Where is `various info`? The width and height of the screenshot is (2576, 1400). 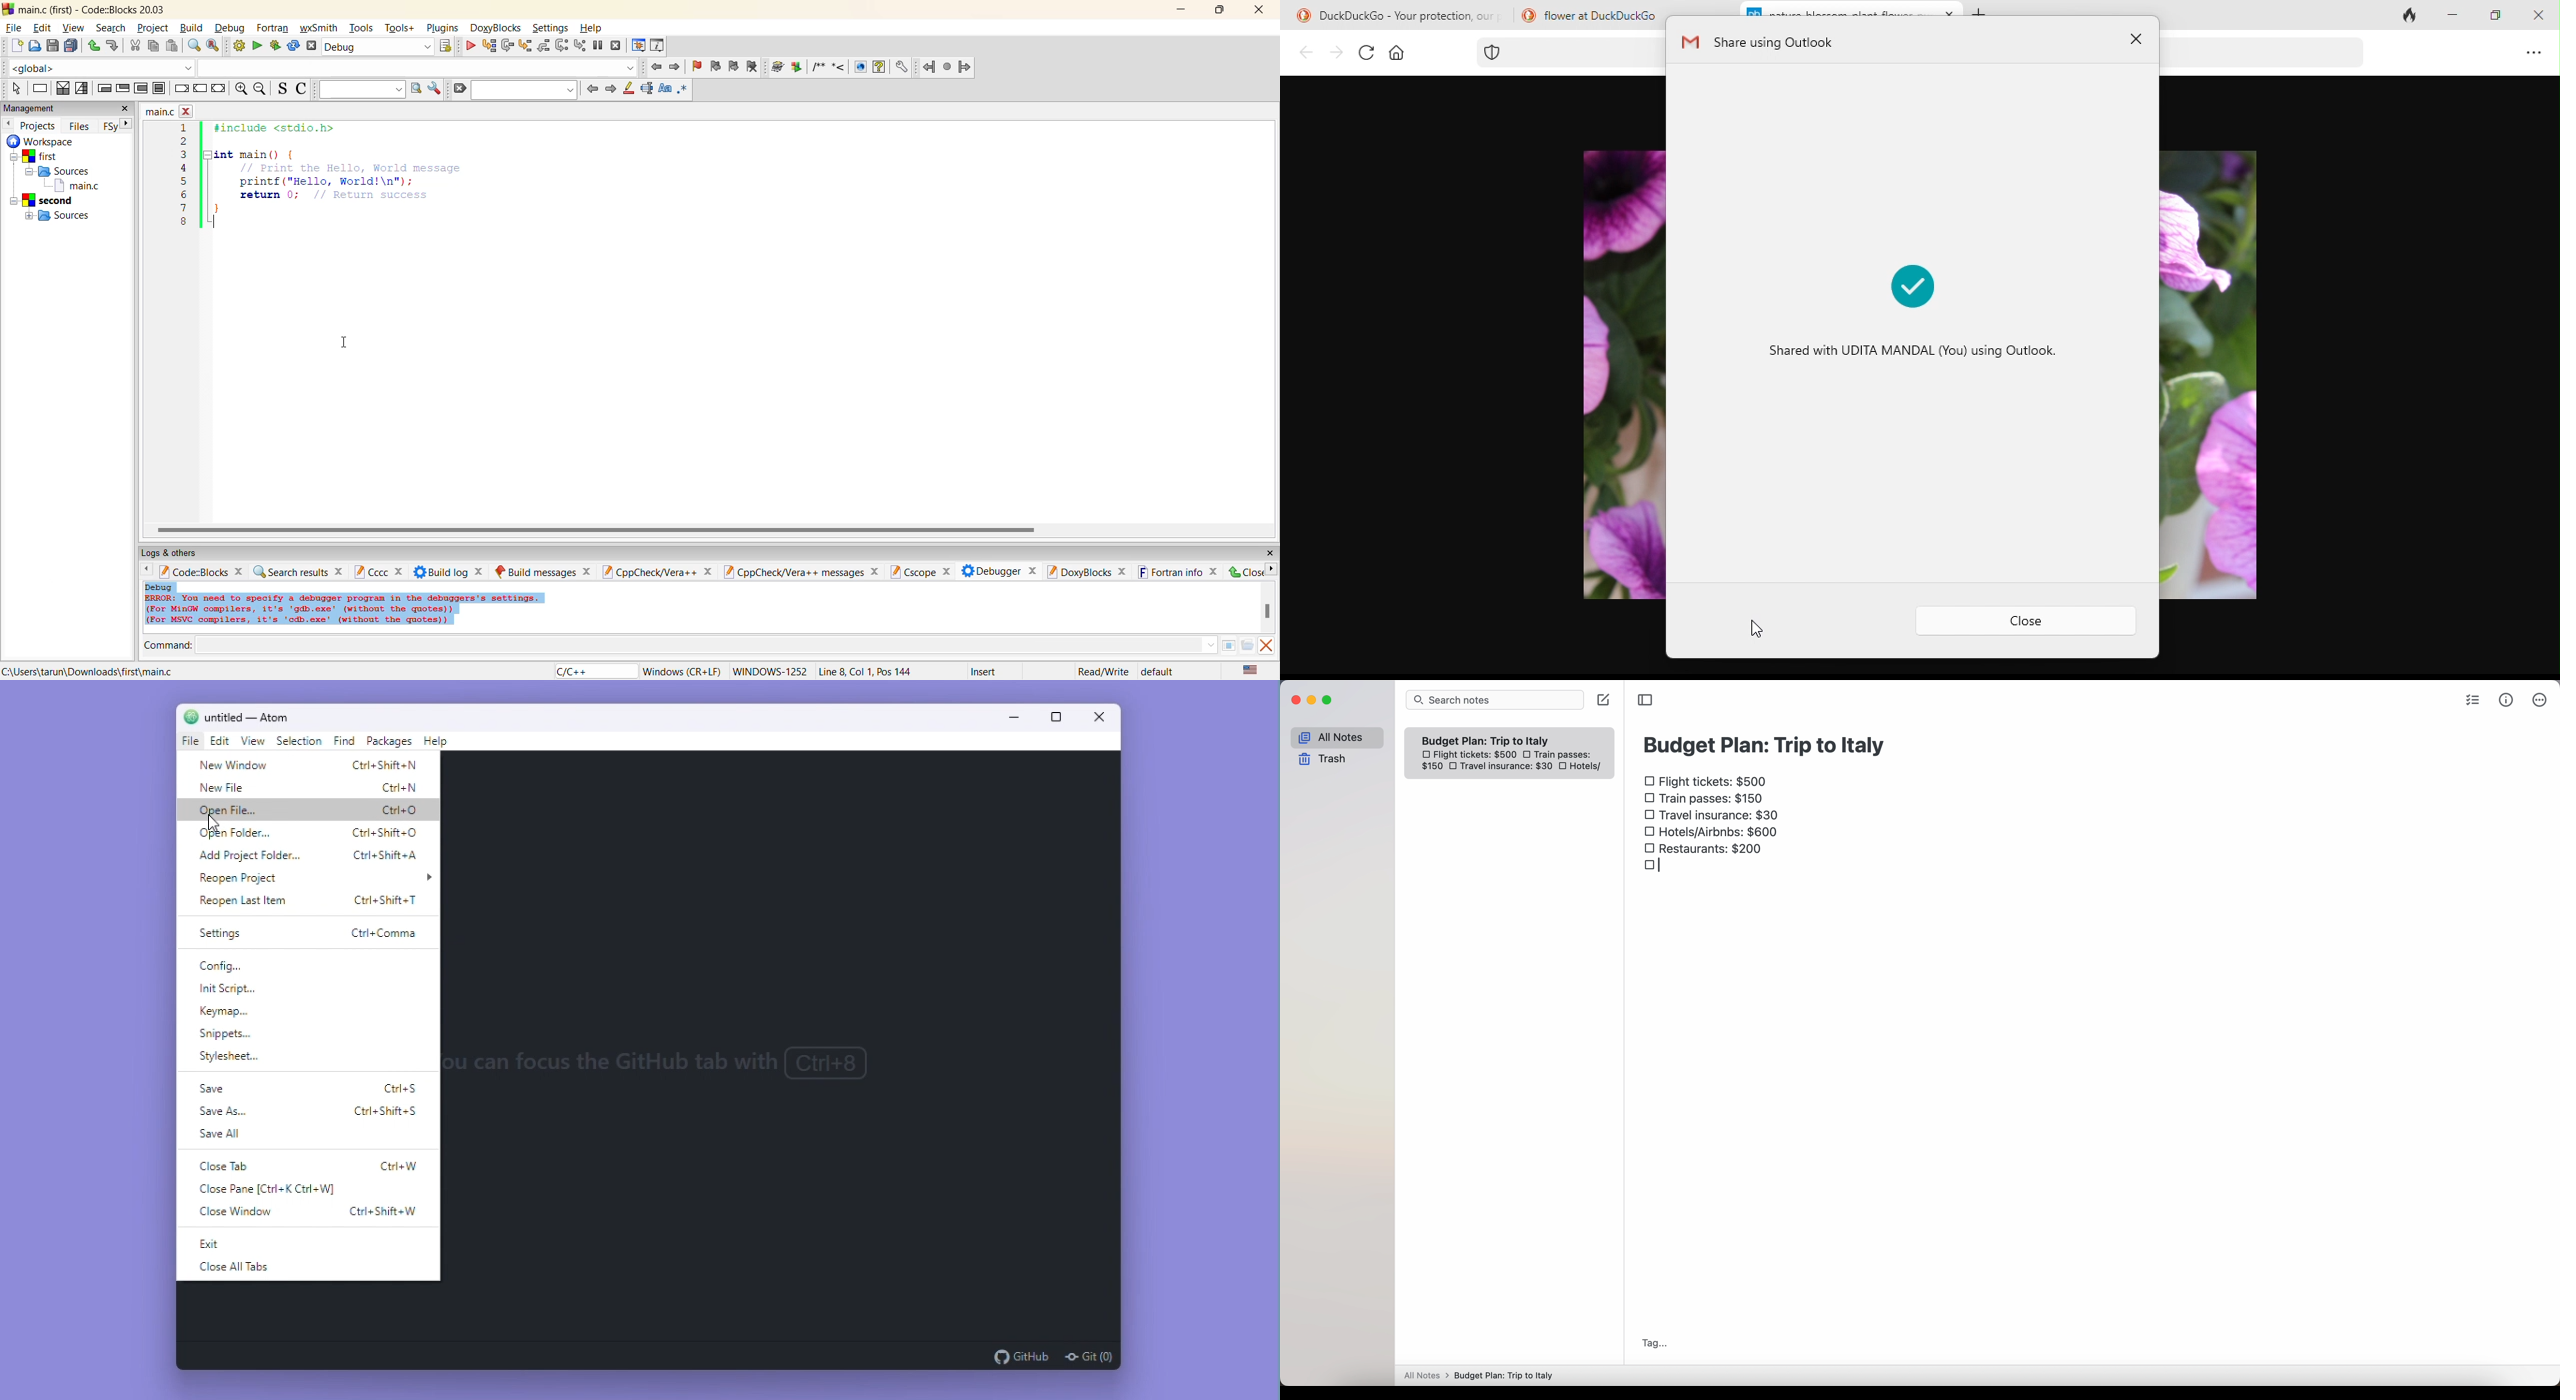 various info is located at coordinates (656, 46).